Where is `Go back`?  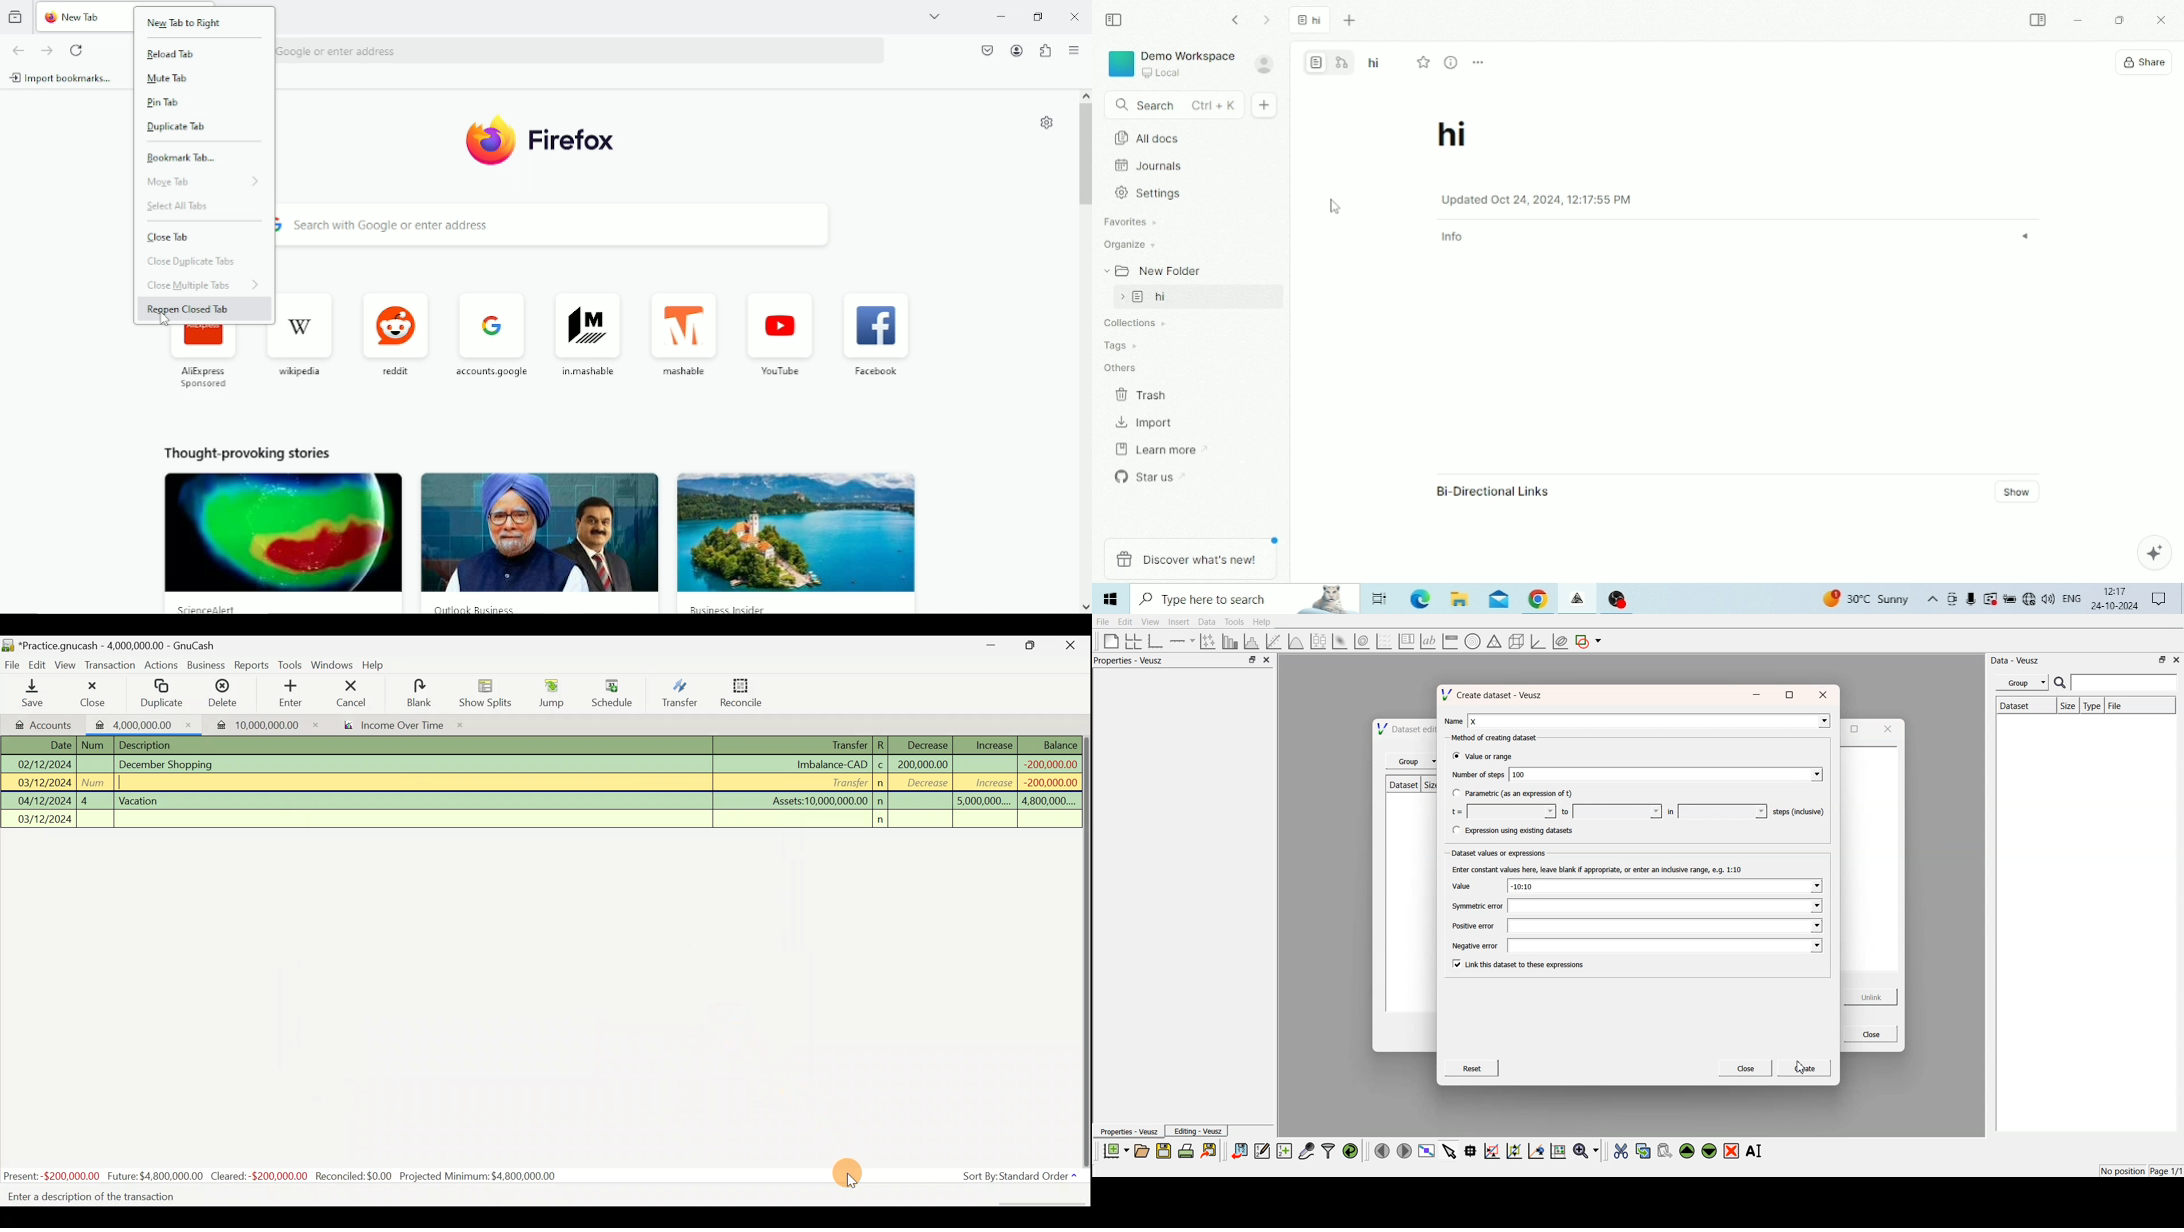
Go back is located at coordinates (1238, 20).